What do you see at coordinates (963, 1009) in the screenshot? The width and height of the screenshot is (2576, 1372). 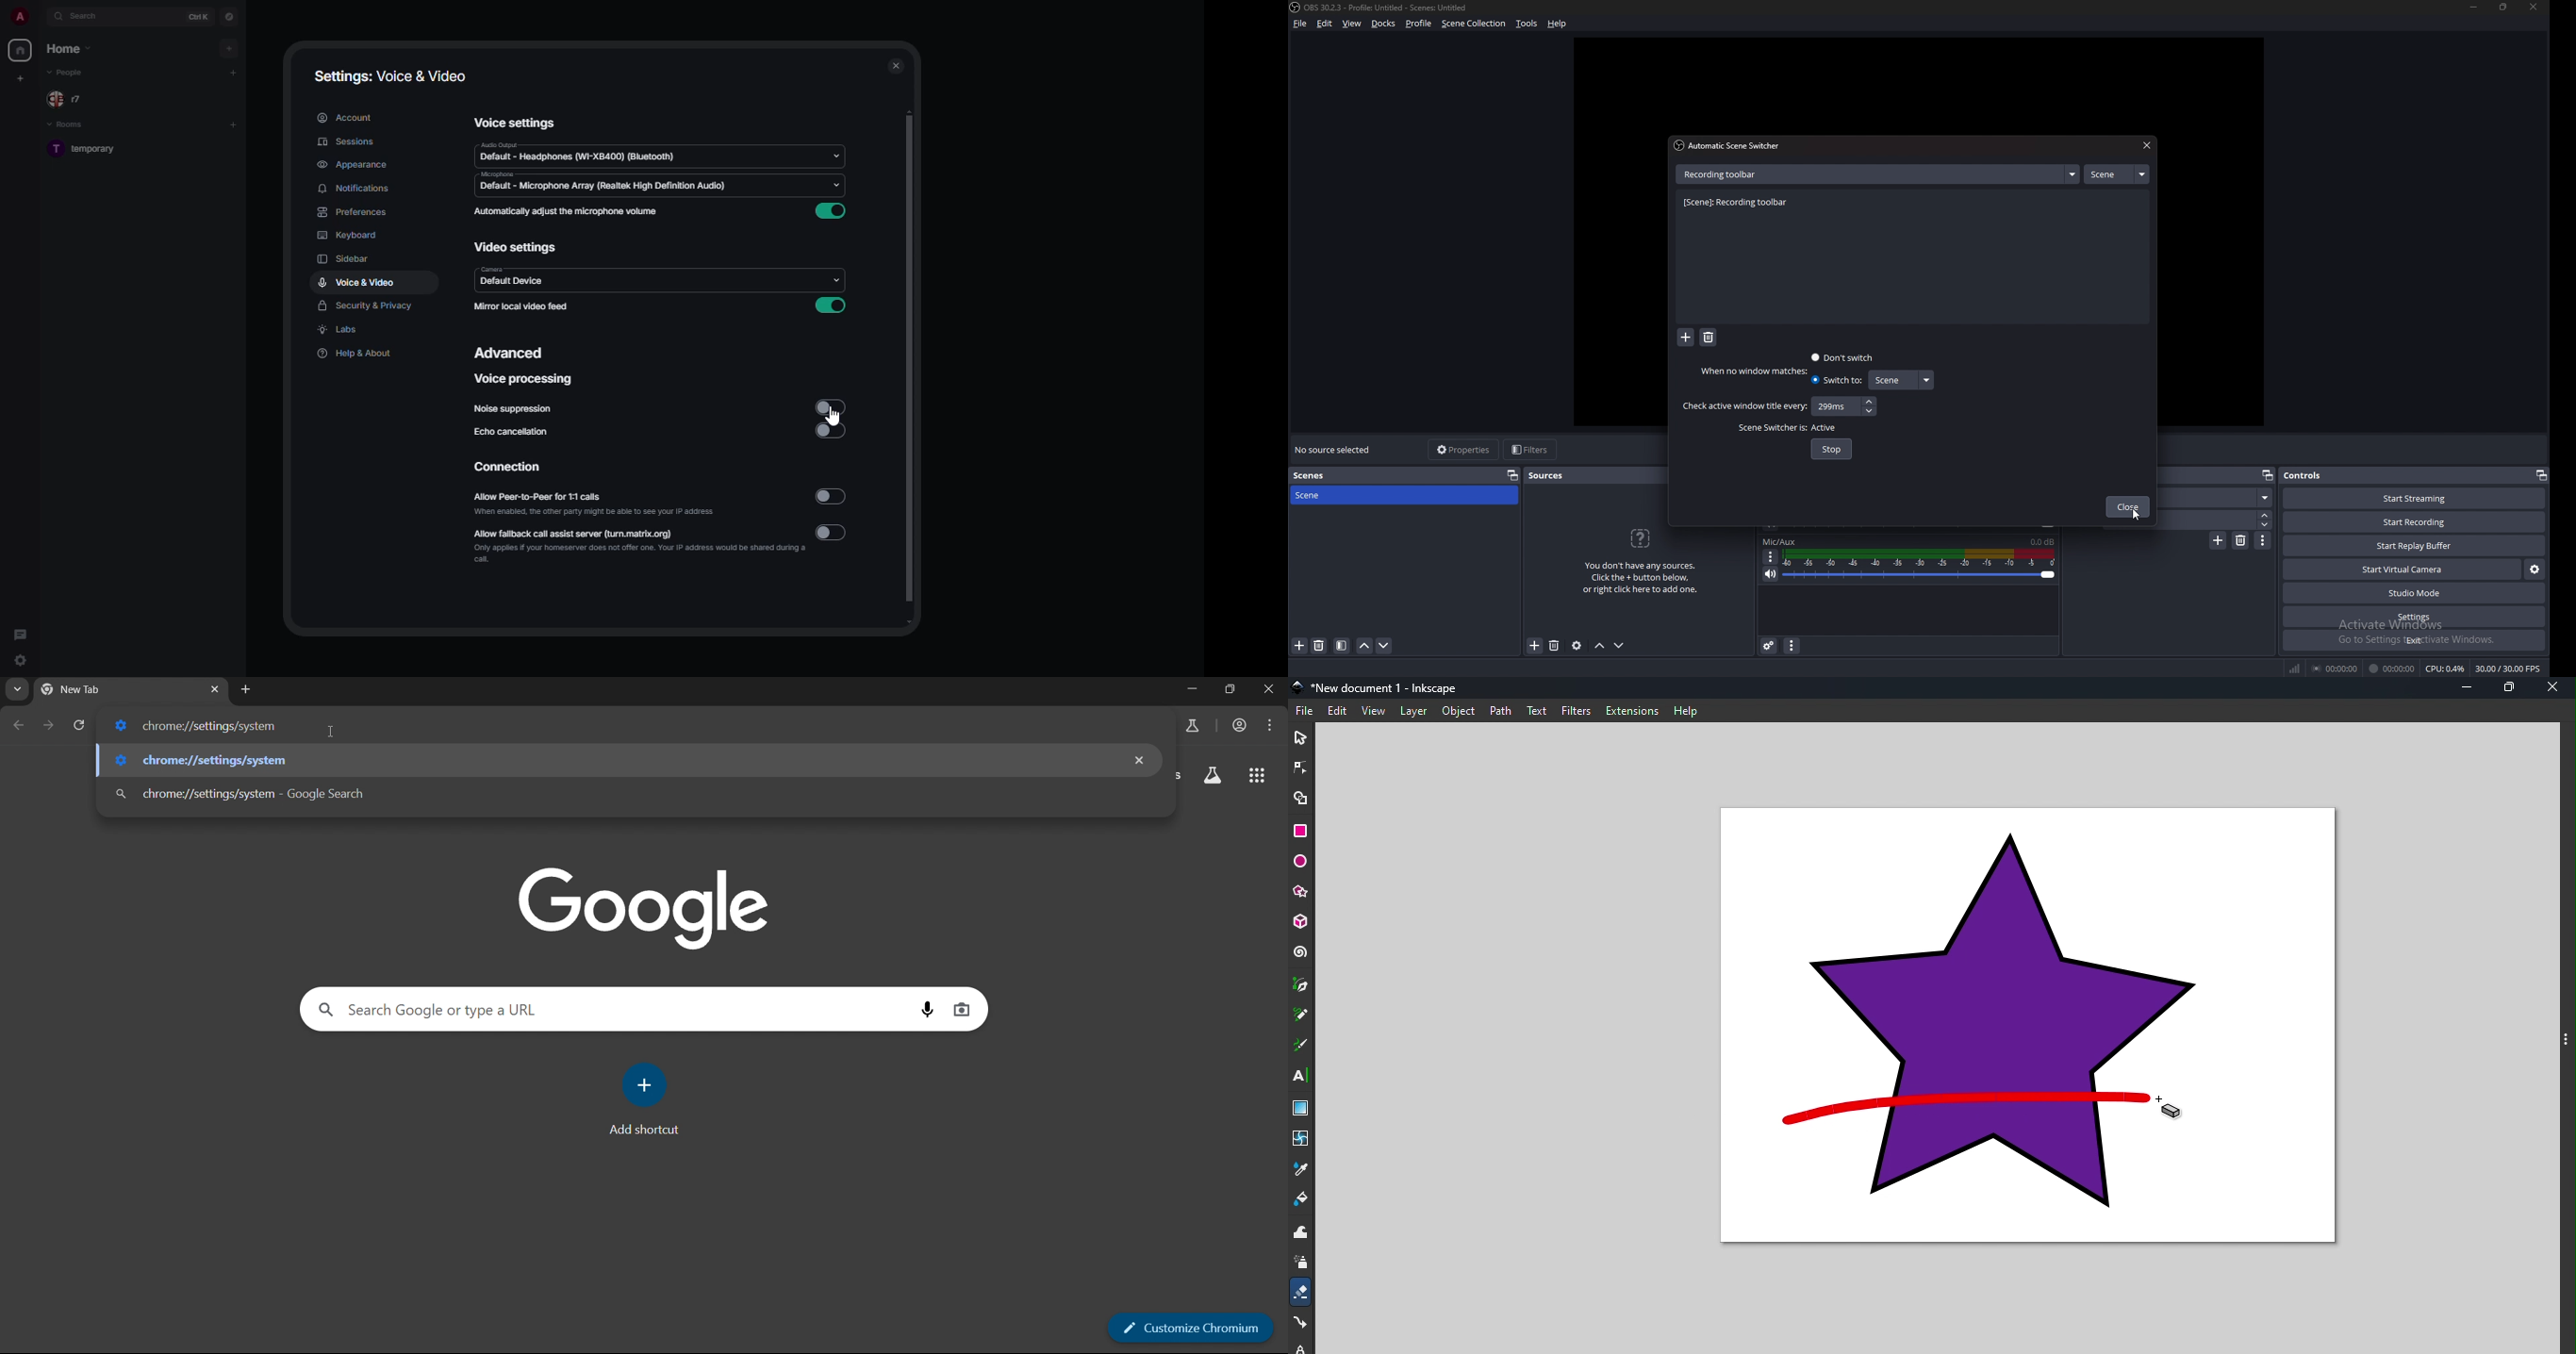 I see `image search` at bounding box center [963, 1009].